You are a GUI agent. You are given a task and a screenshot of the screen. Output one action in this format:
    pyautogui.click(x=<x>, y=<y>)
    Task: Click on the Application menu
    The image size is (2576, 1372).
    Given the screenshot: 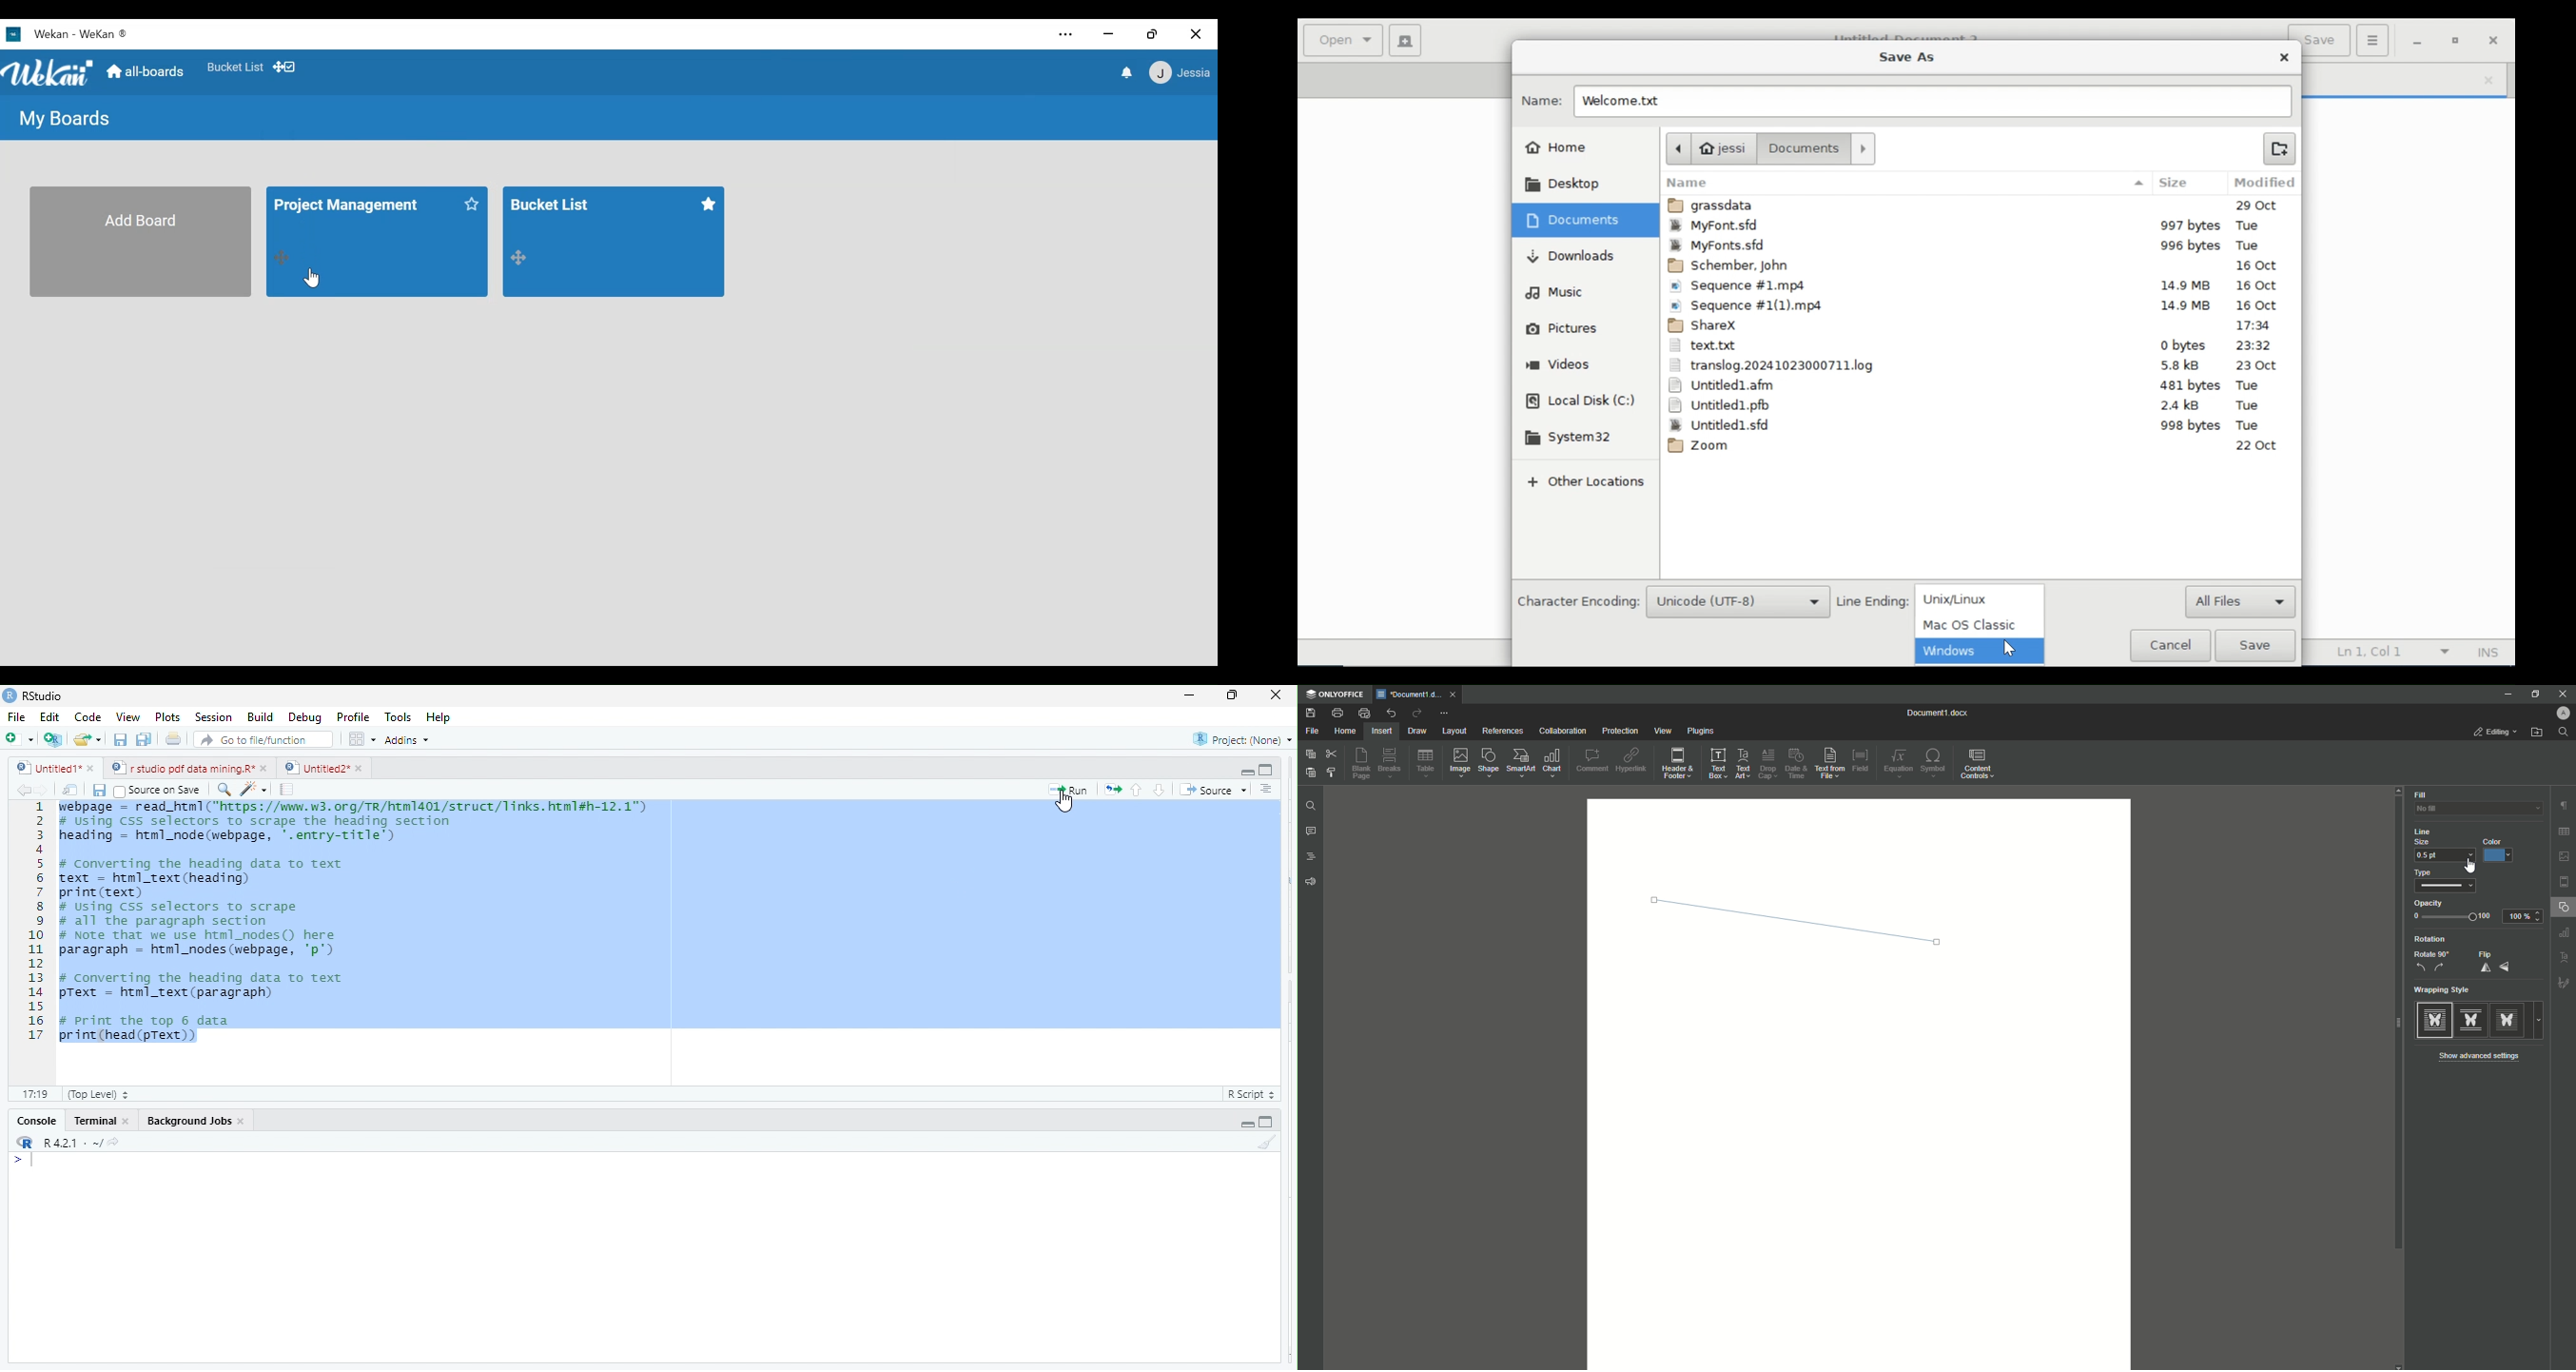 What is the action you would take?
    pyautogui.click(x=2372, y=39)
    